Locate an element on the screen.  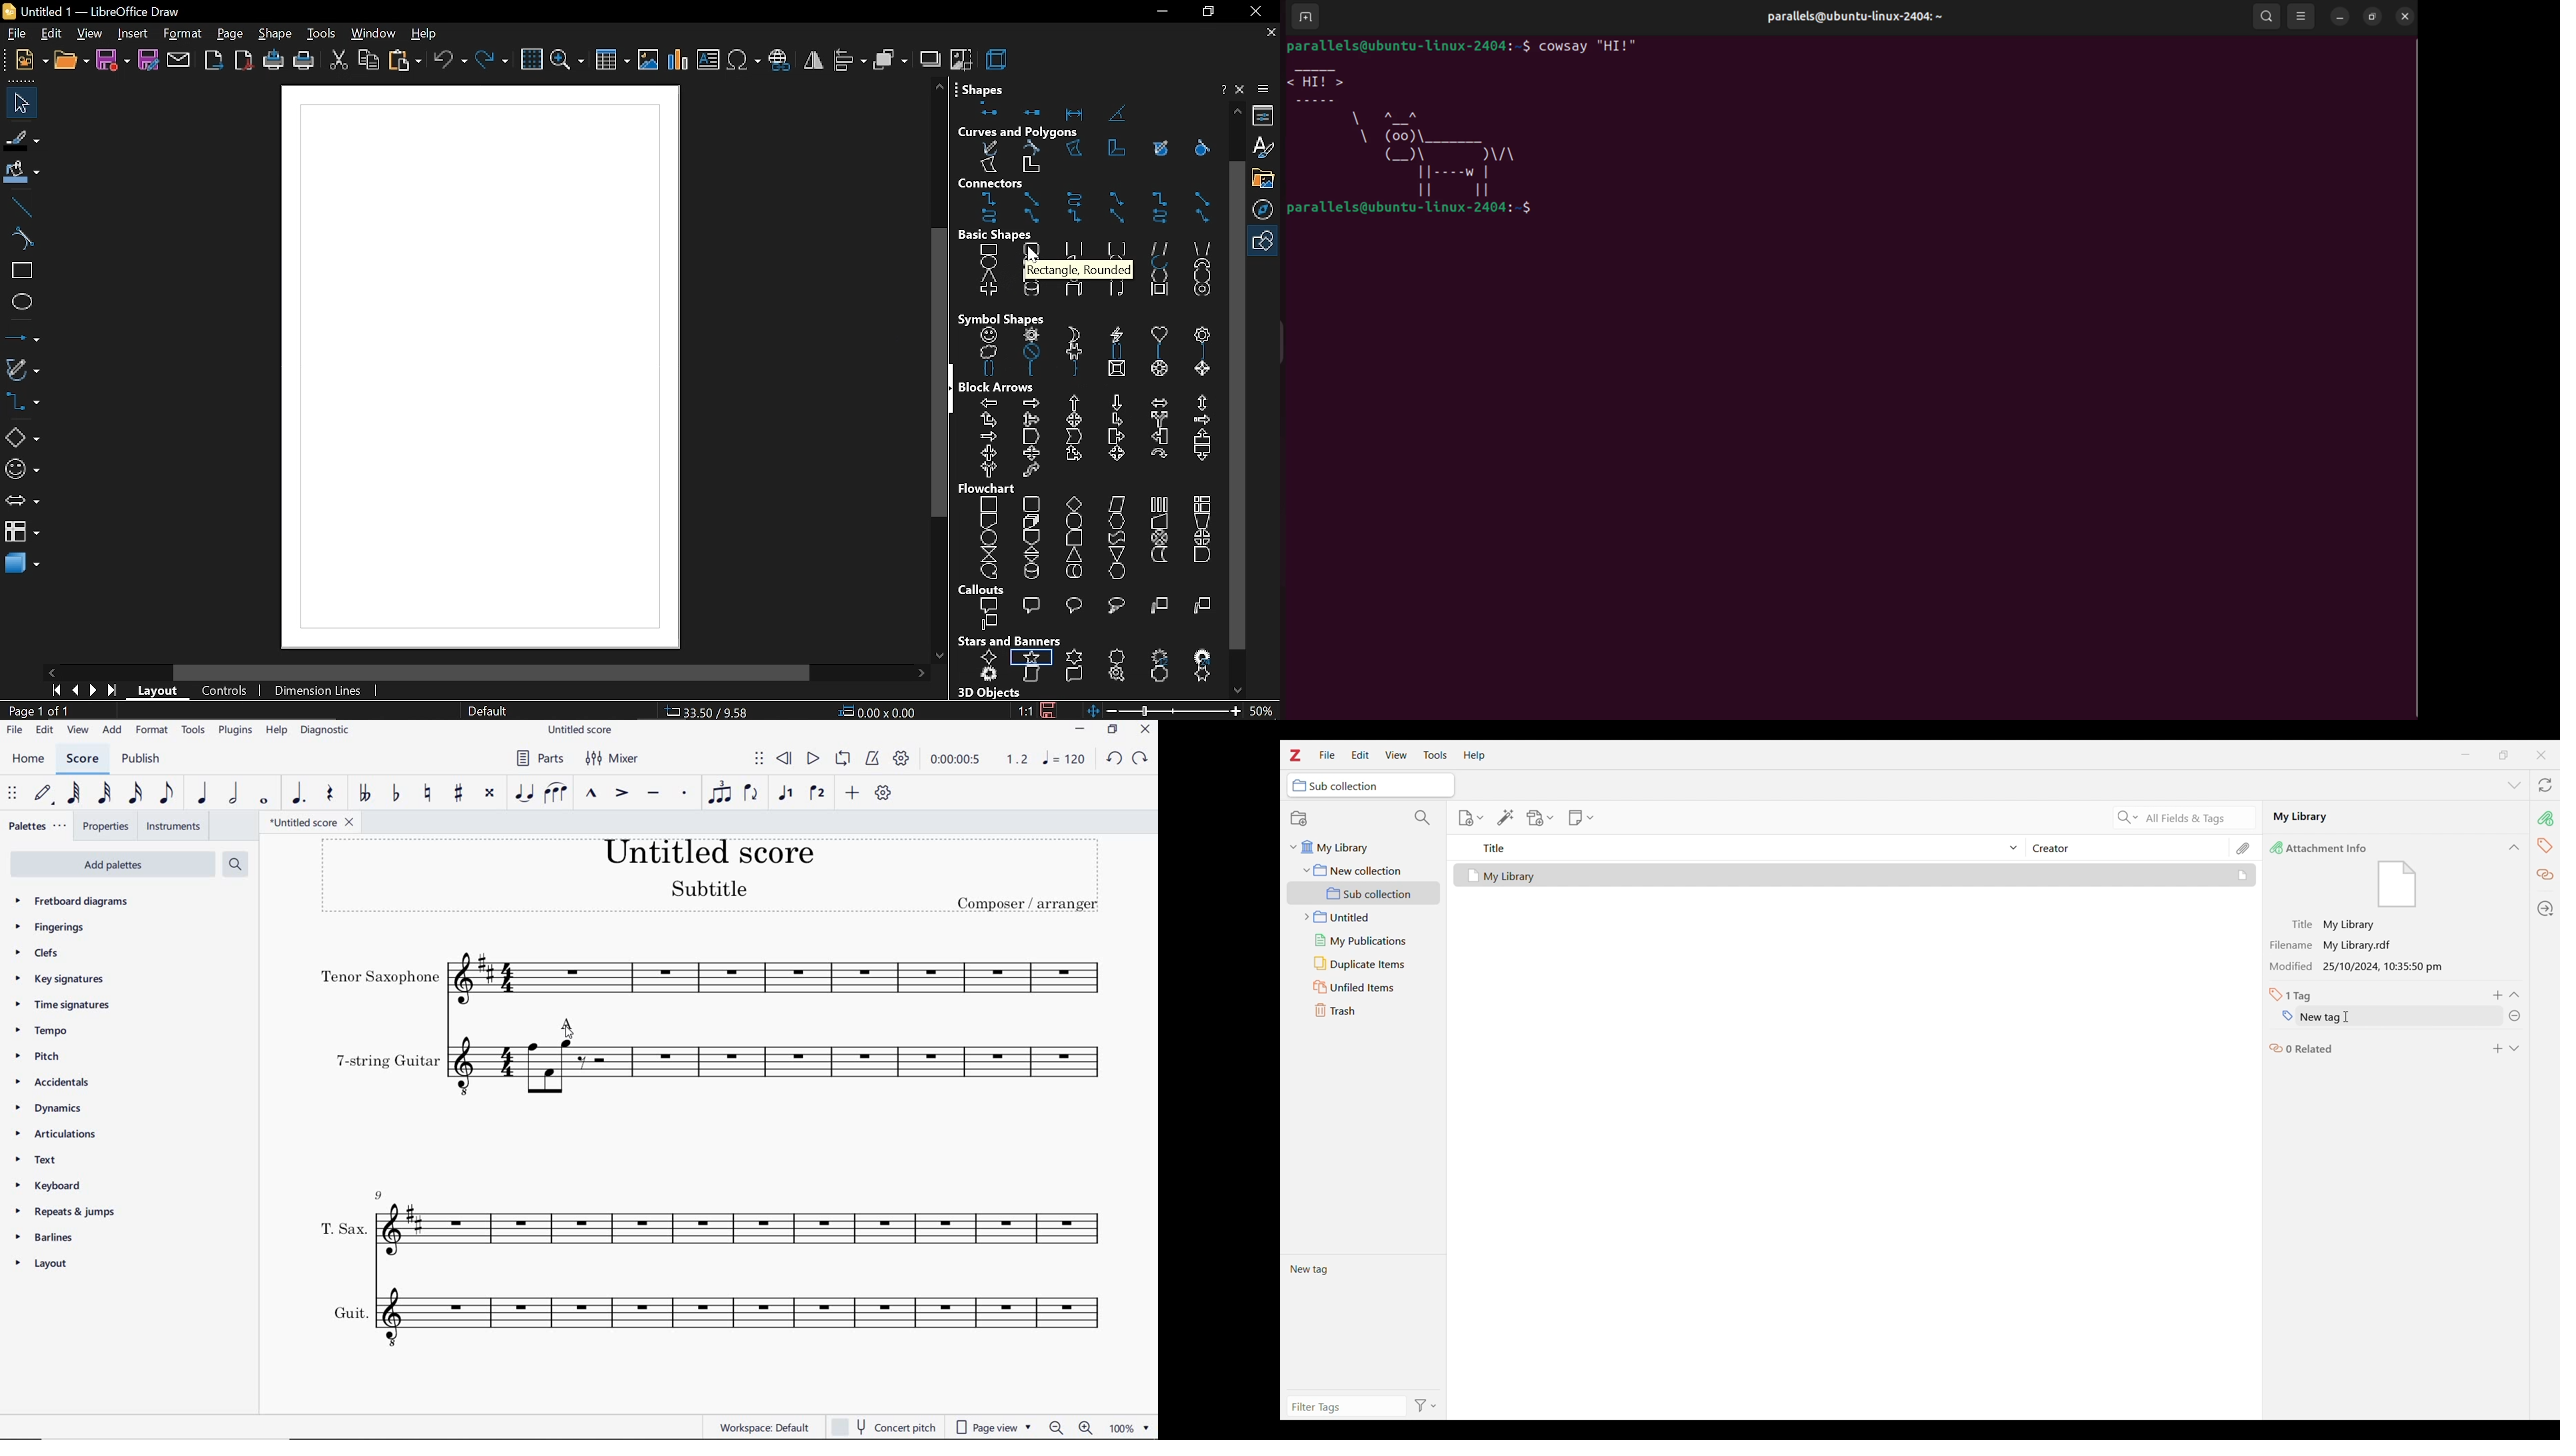
current zoom is located at coordinates (1263, 710).